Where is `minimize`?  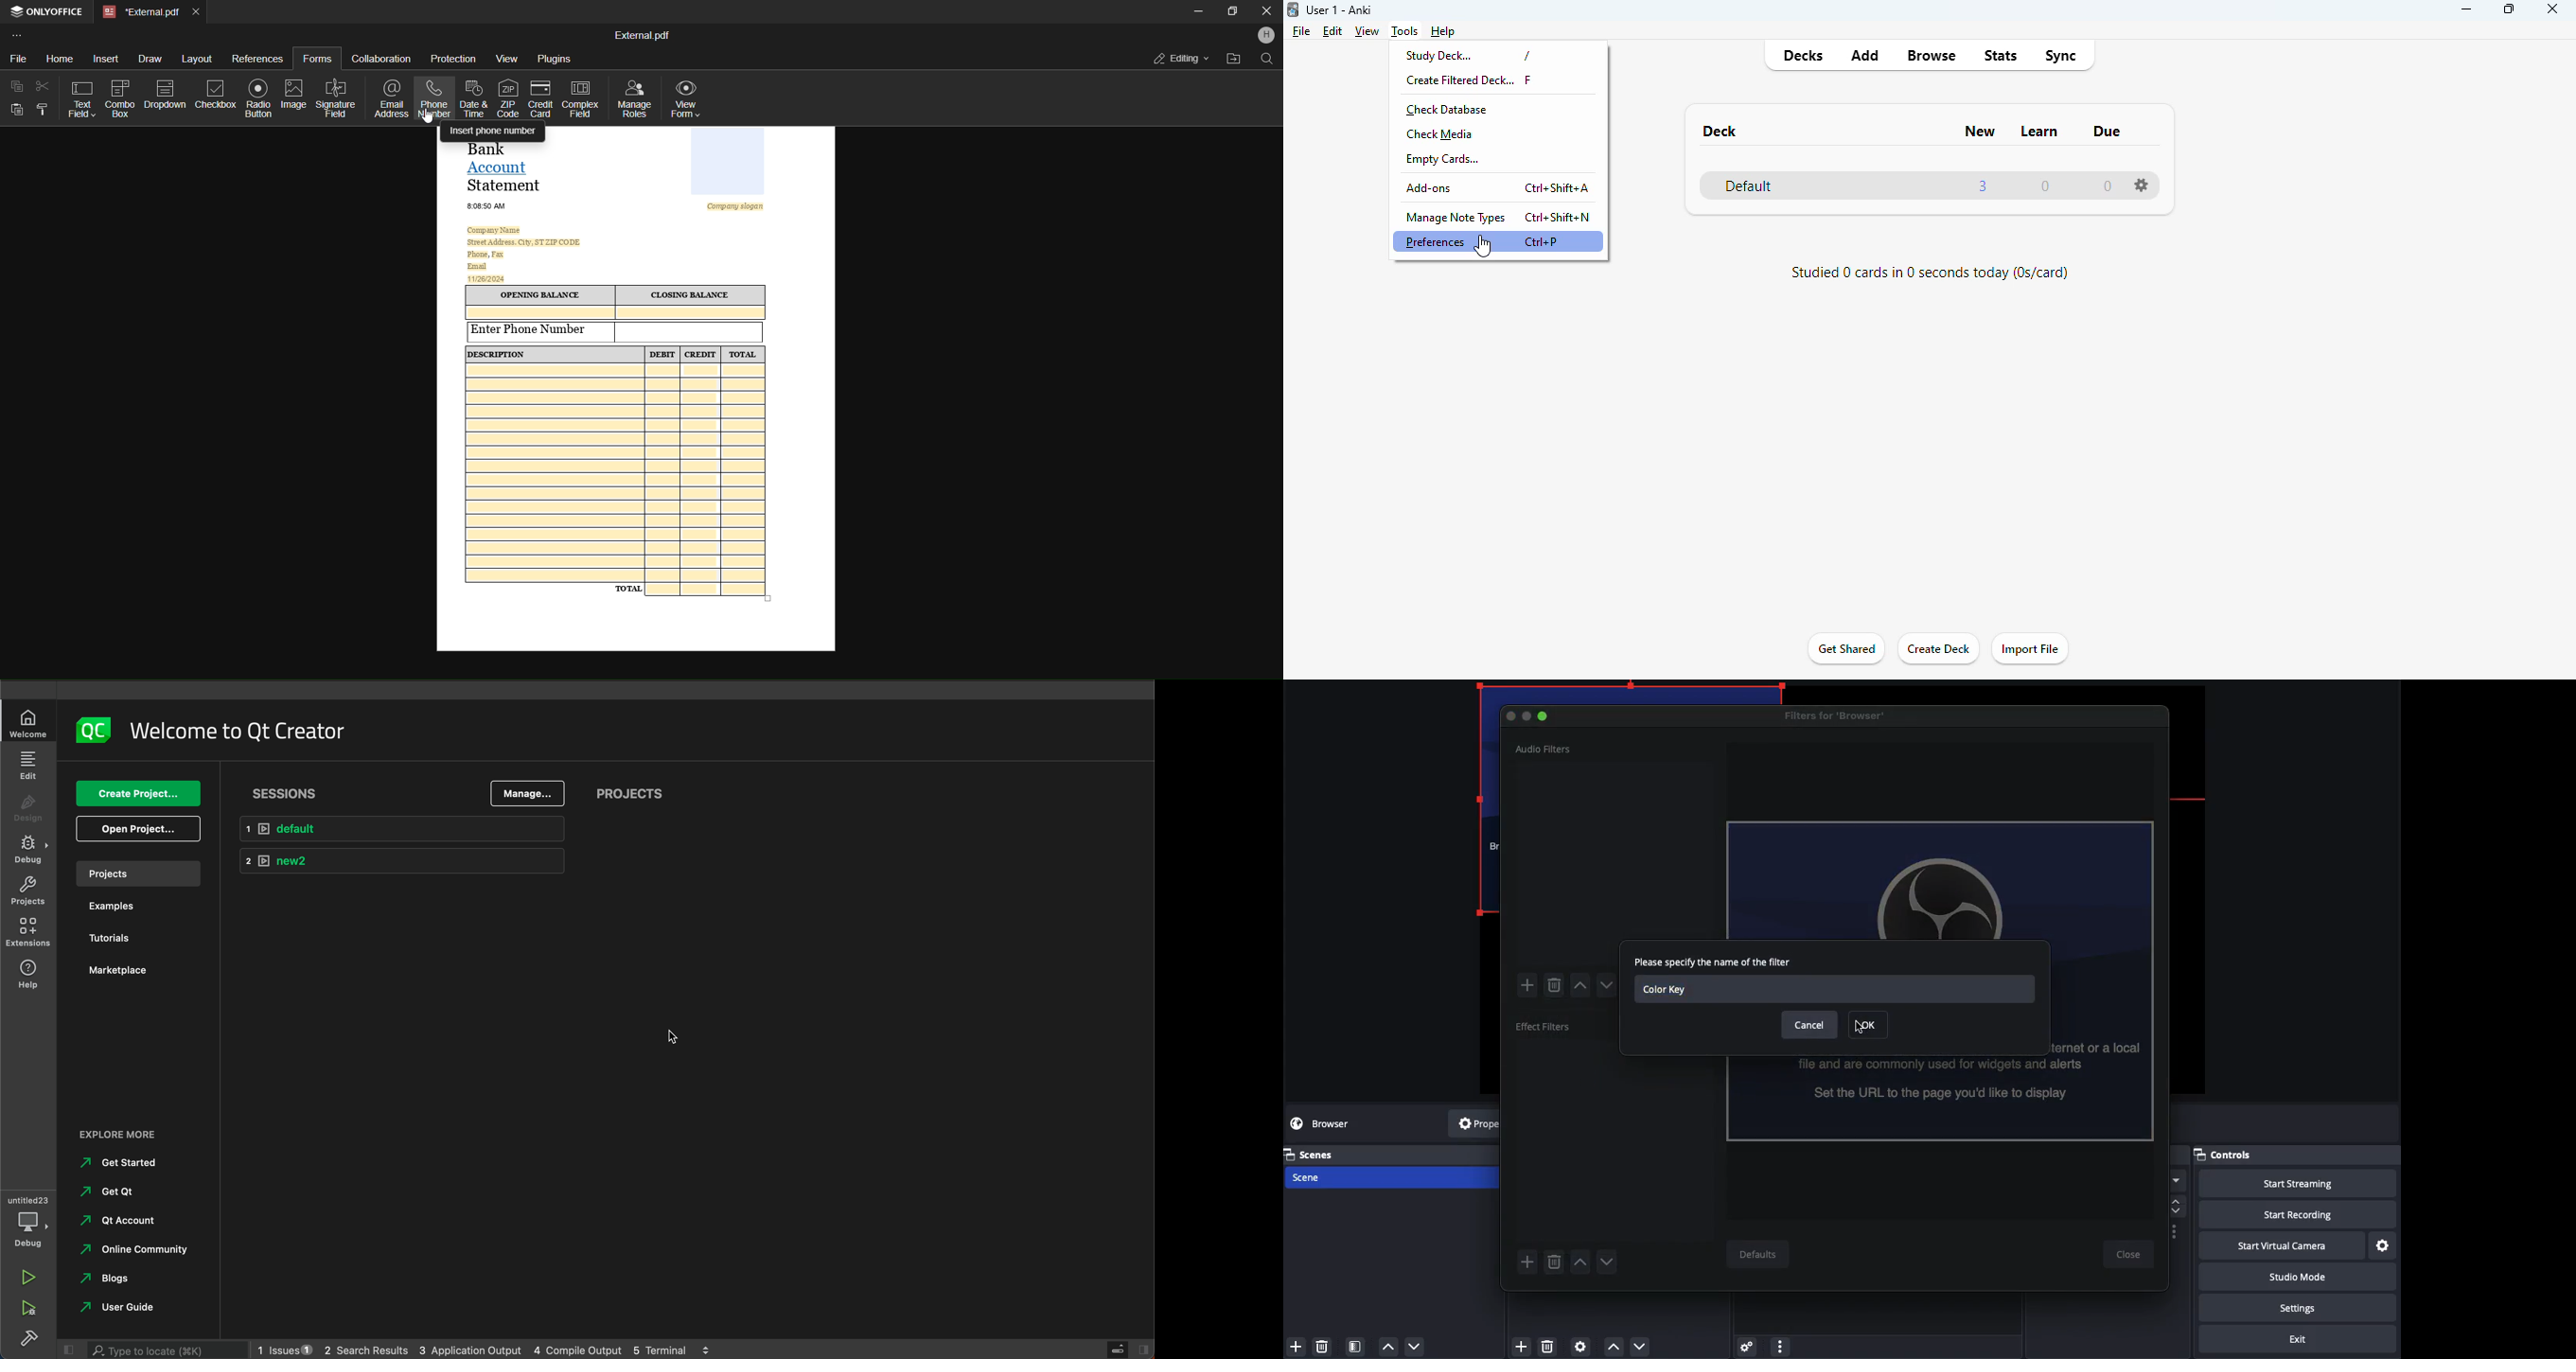 minimize is located at coordinates (2468, 9).